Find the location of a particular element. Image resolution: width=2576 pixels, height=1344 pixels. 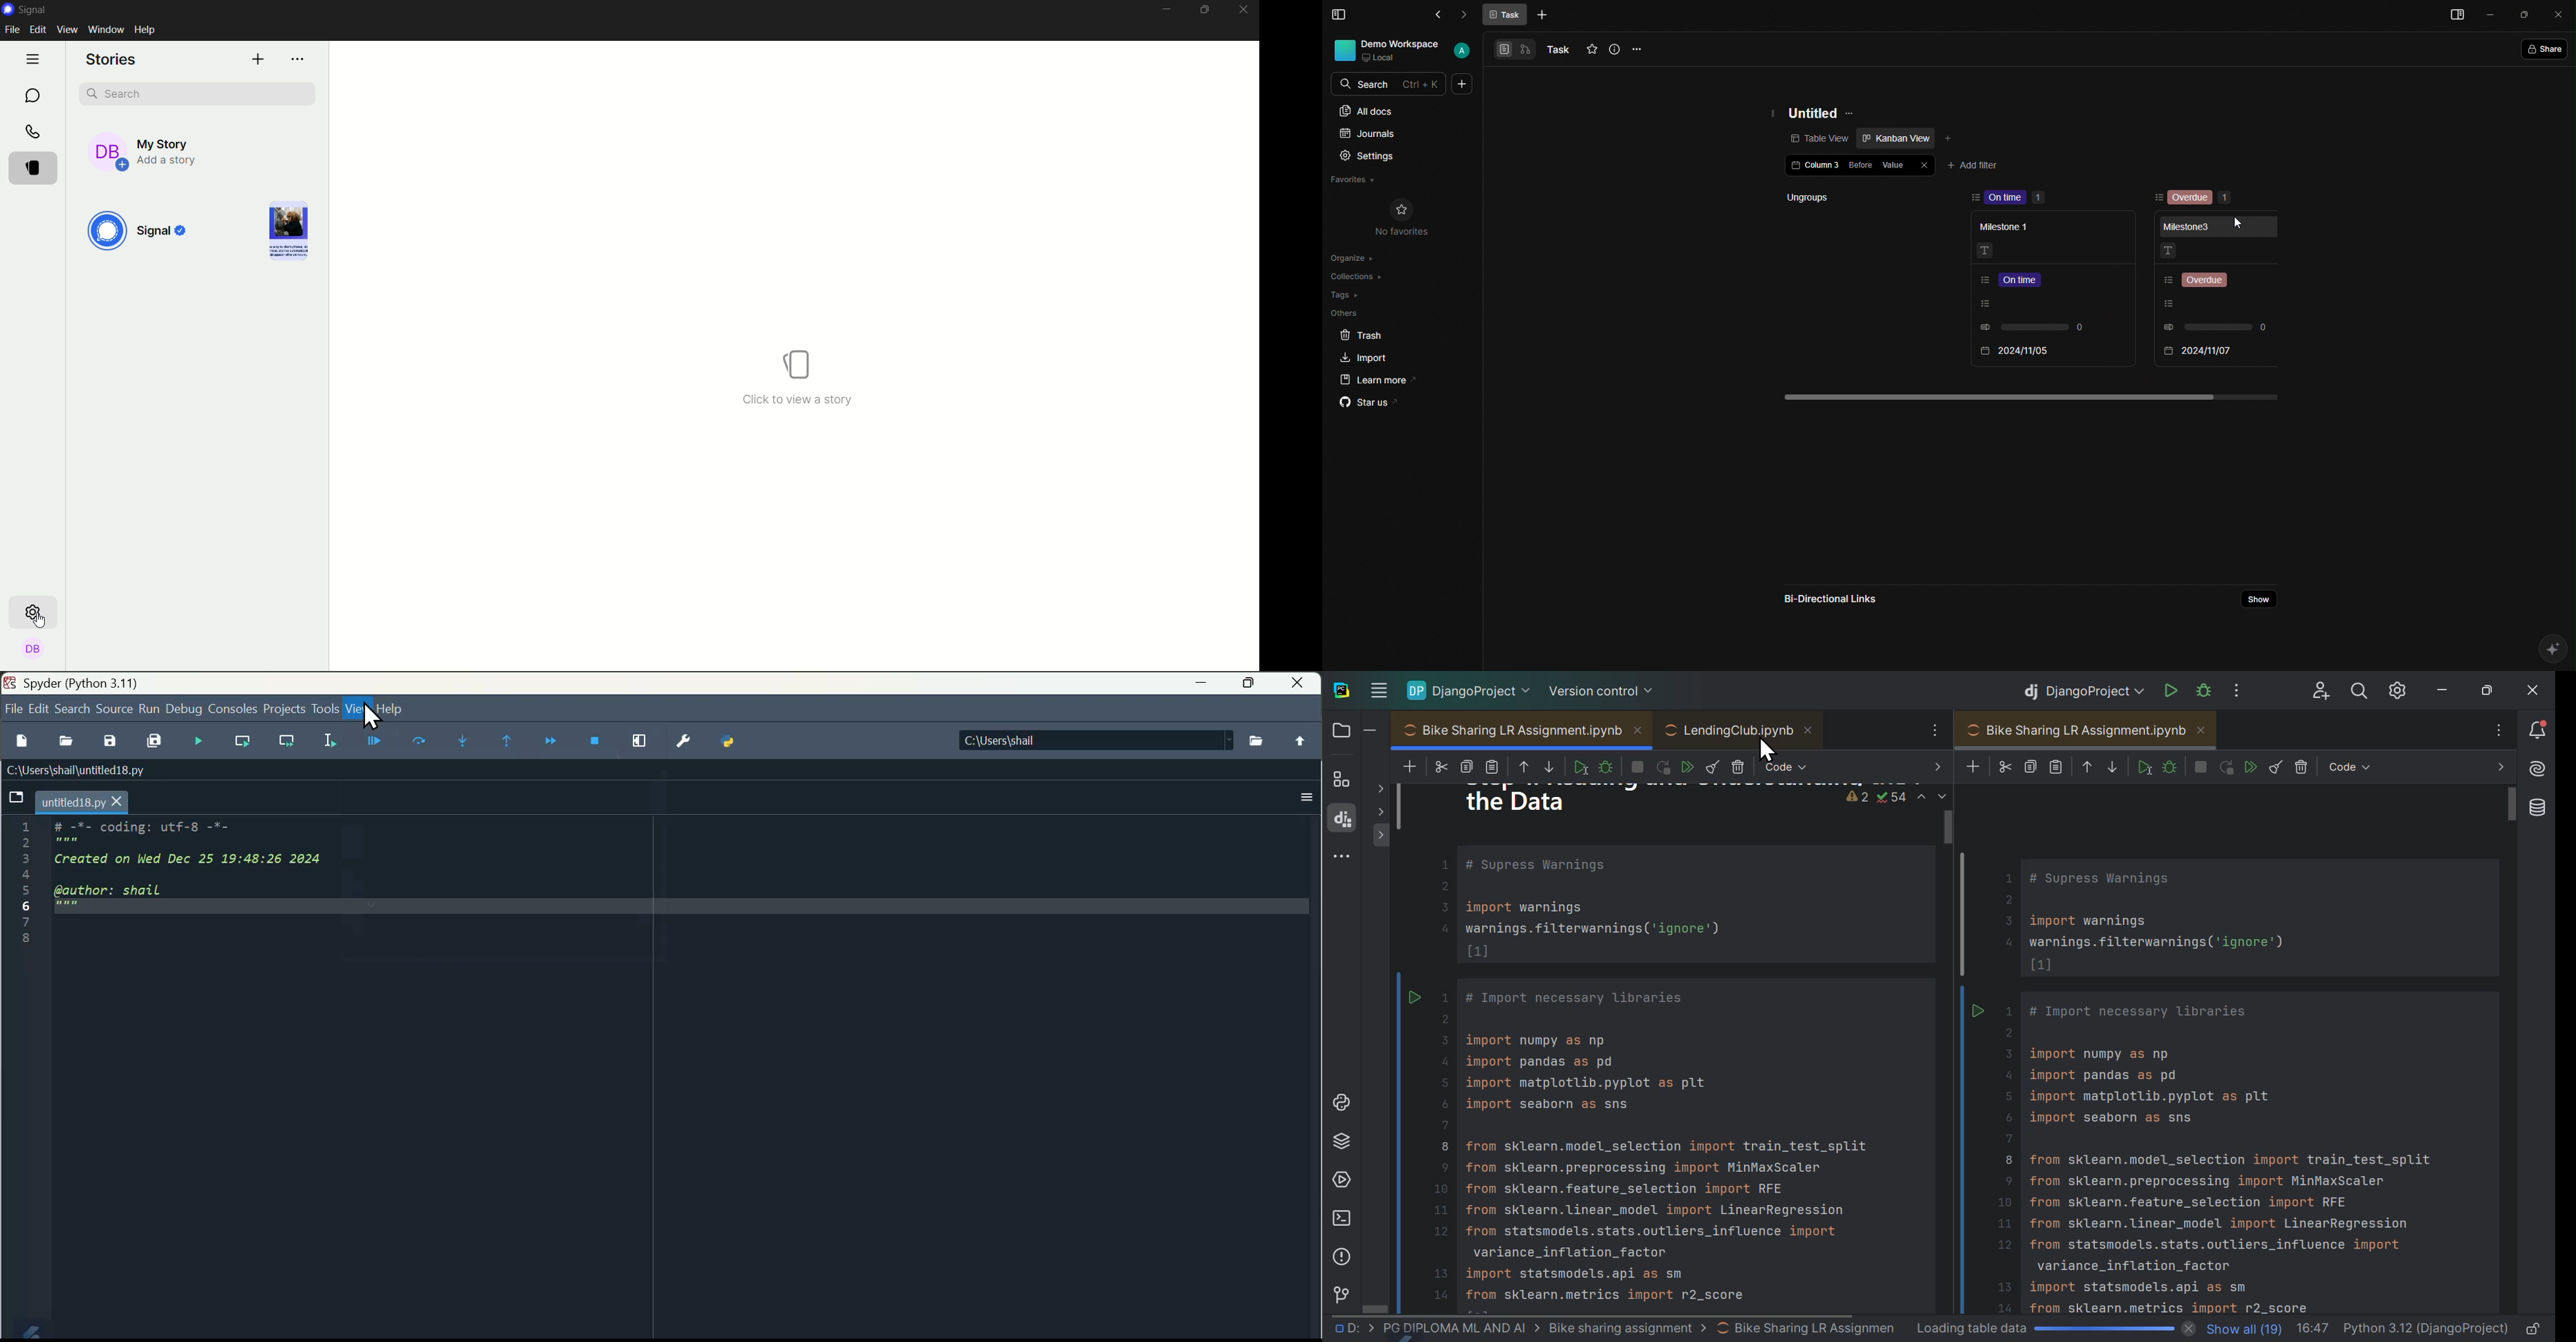

close is located at coordinates (1243, 11).